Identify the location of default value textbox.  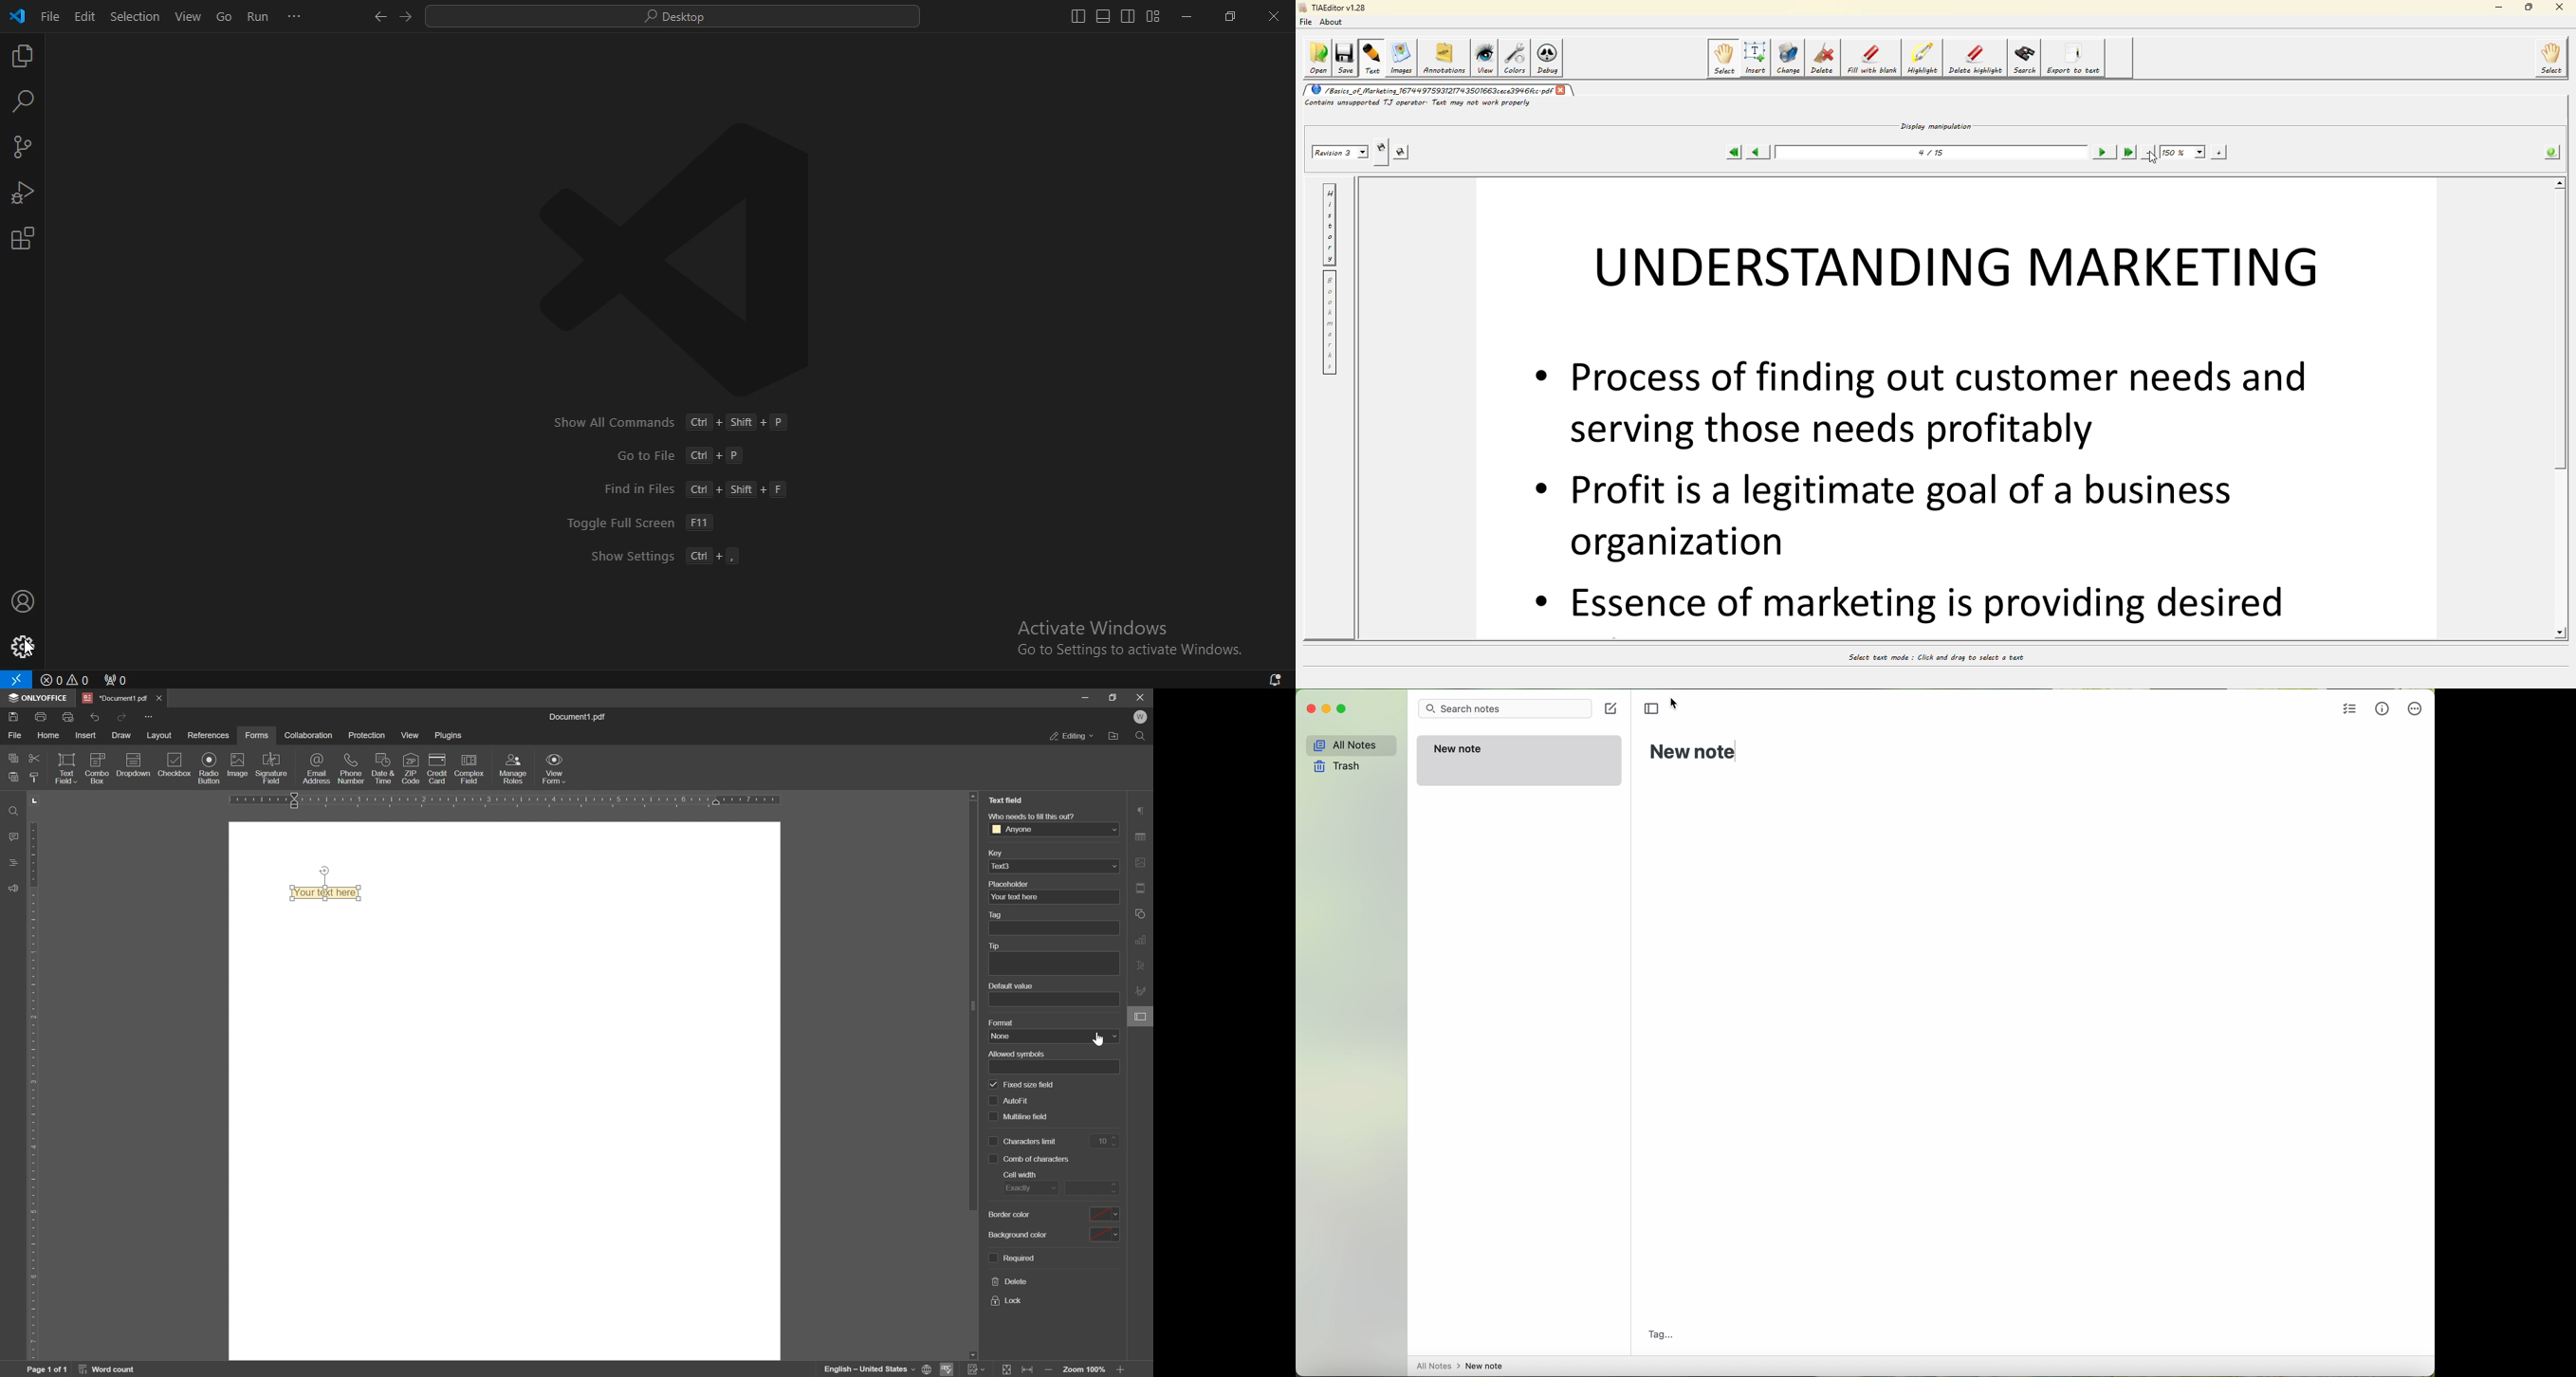
(1056, 999).